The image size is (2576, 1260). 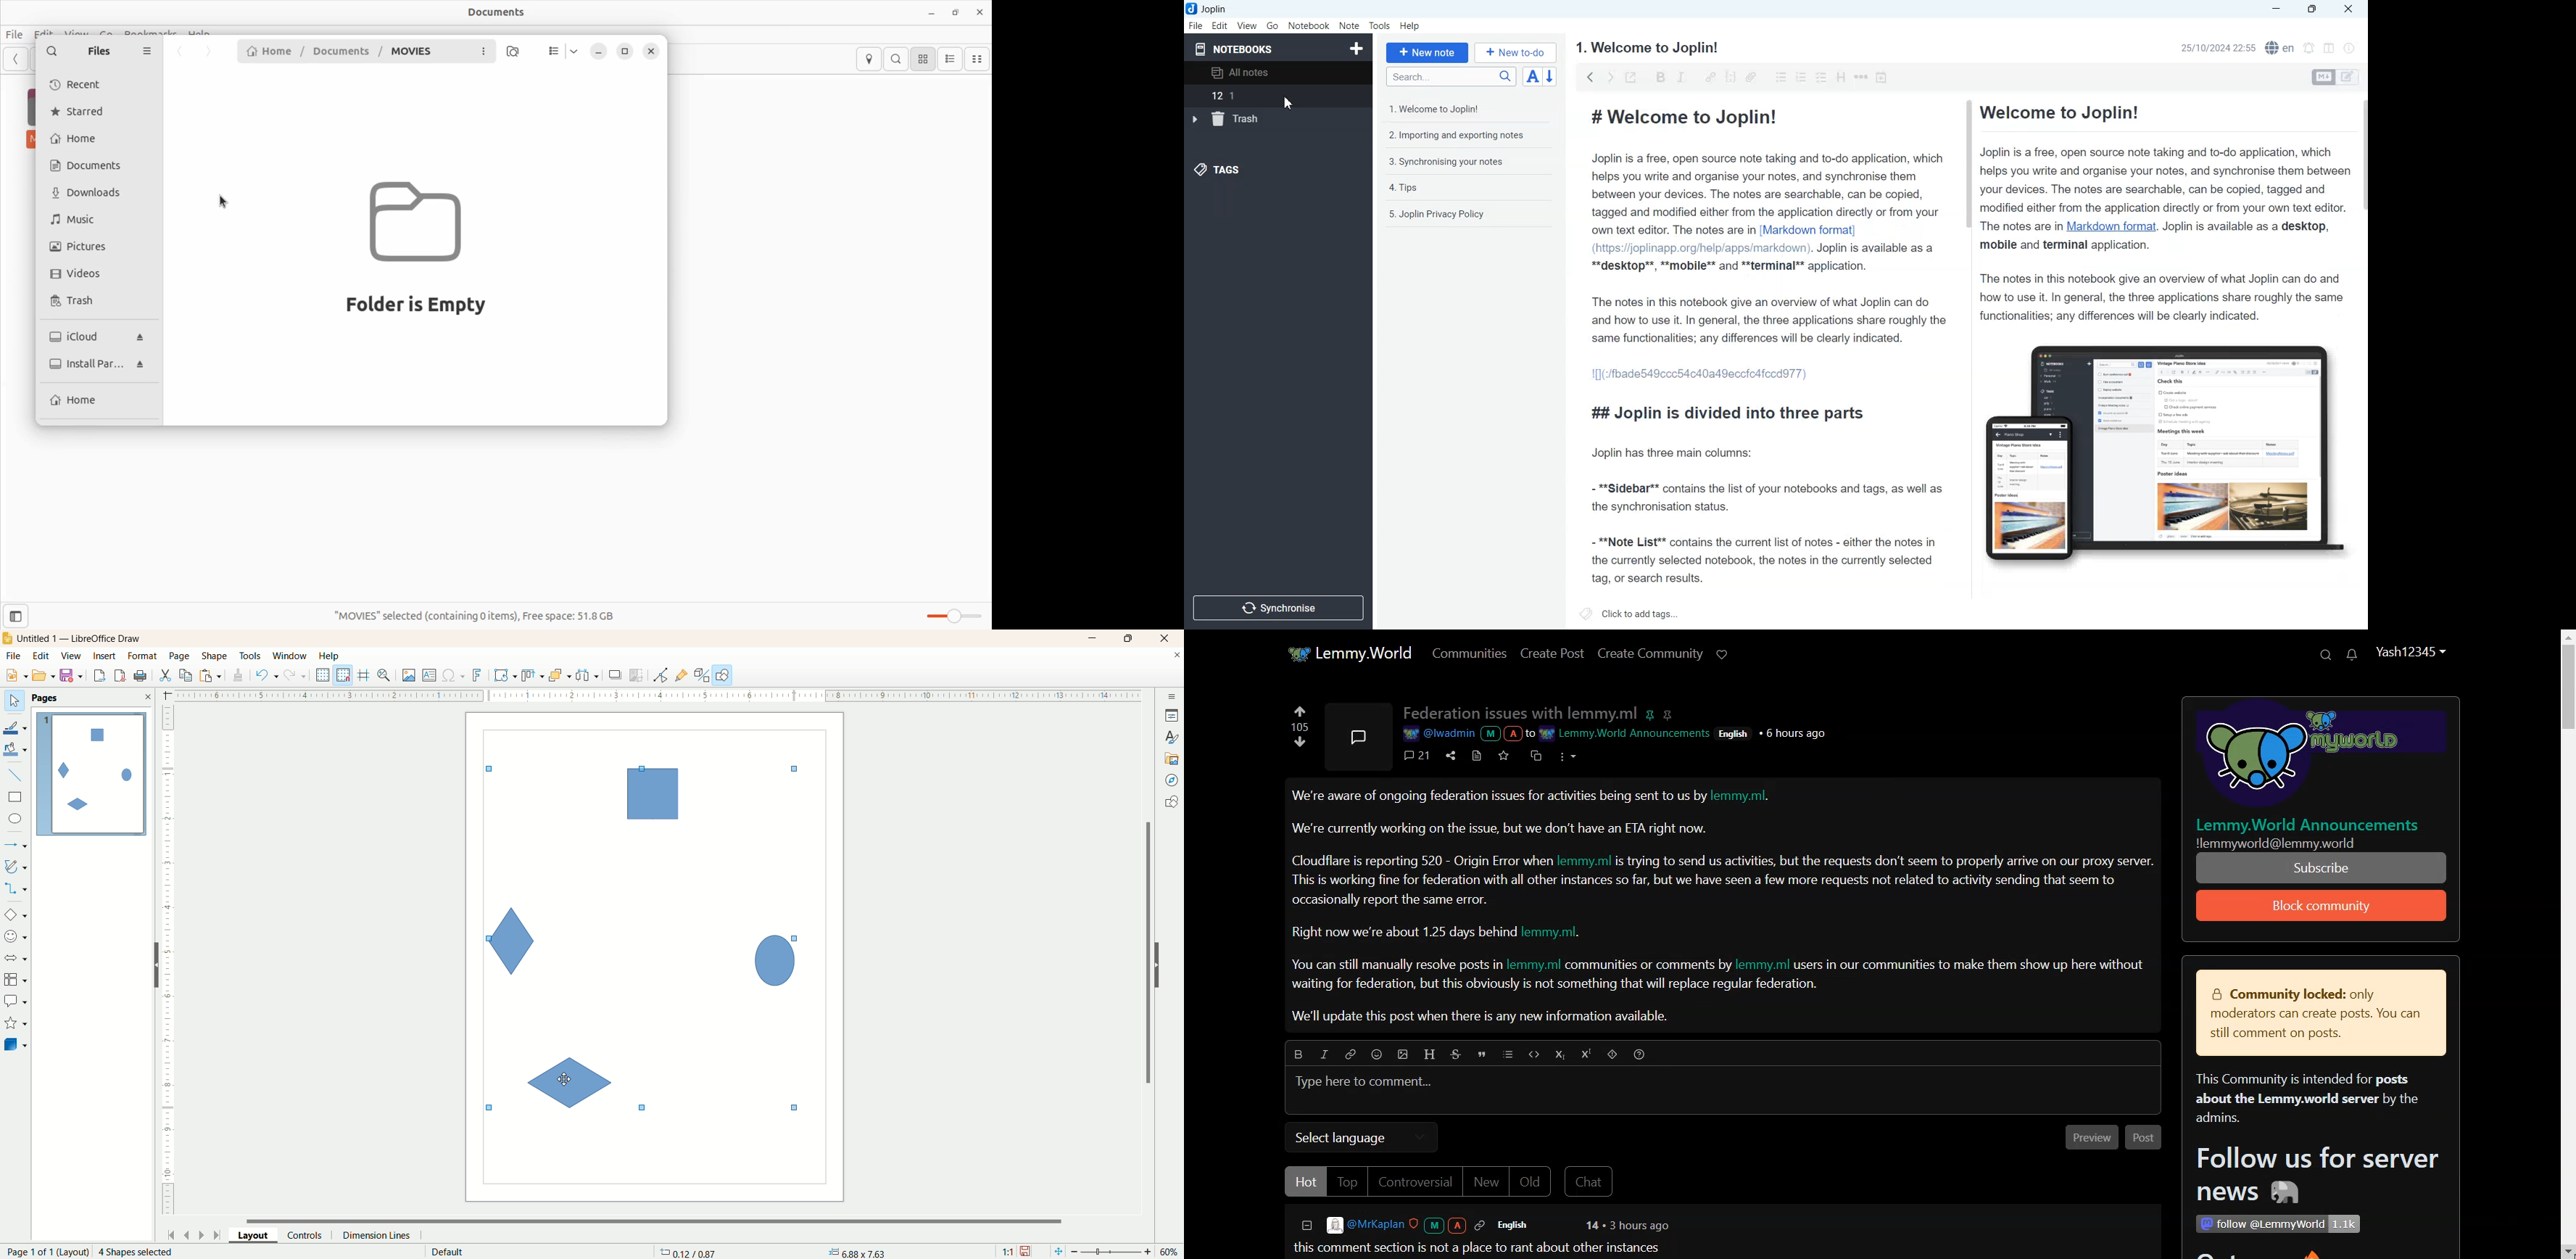 I want to click on curves and polygon, so click(x=17, y=866).